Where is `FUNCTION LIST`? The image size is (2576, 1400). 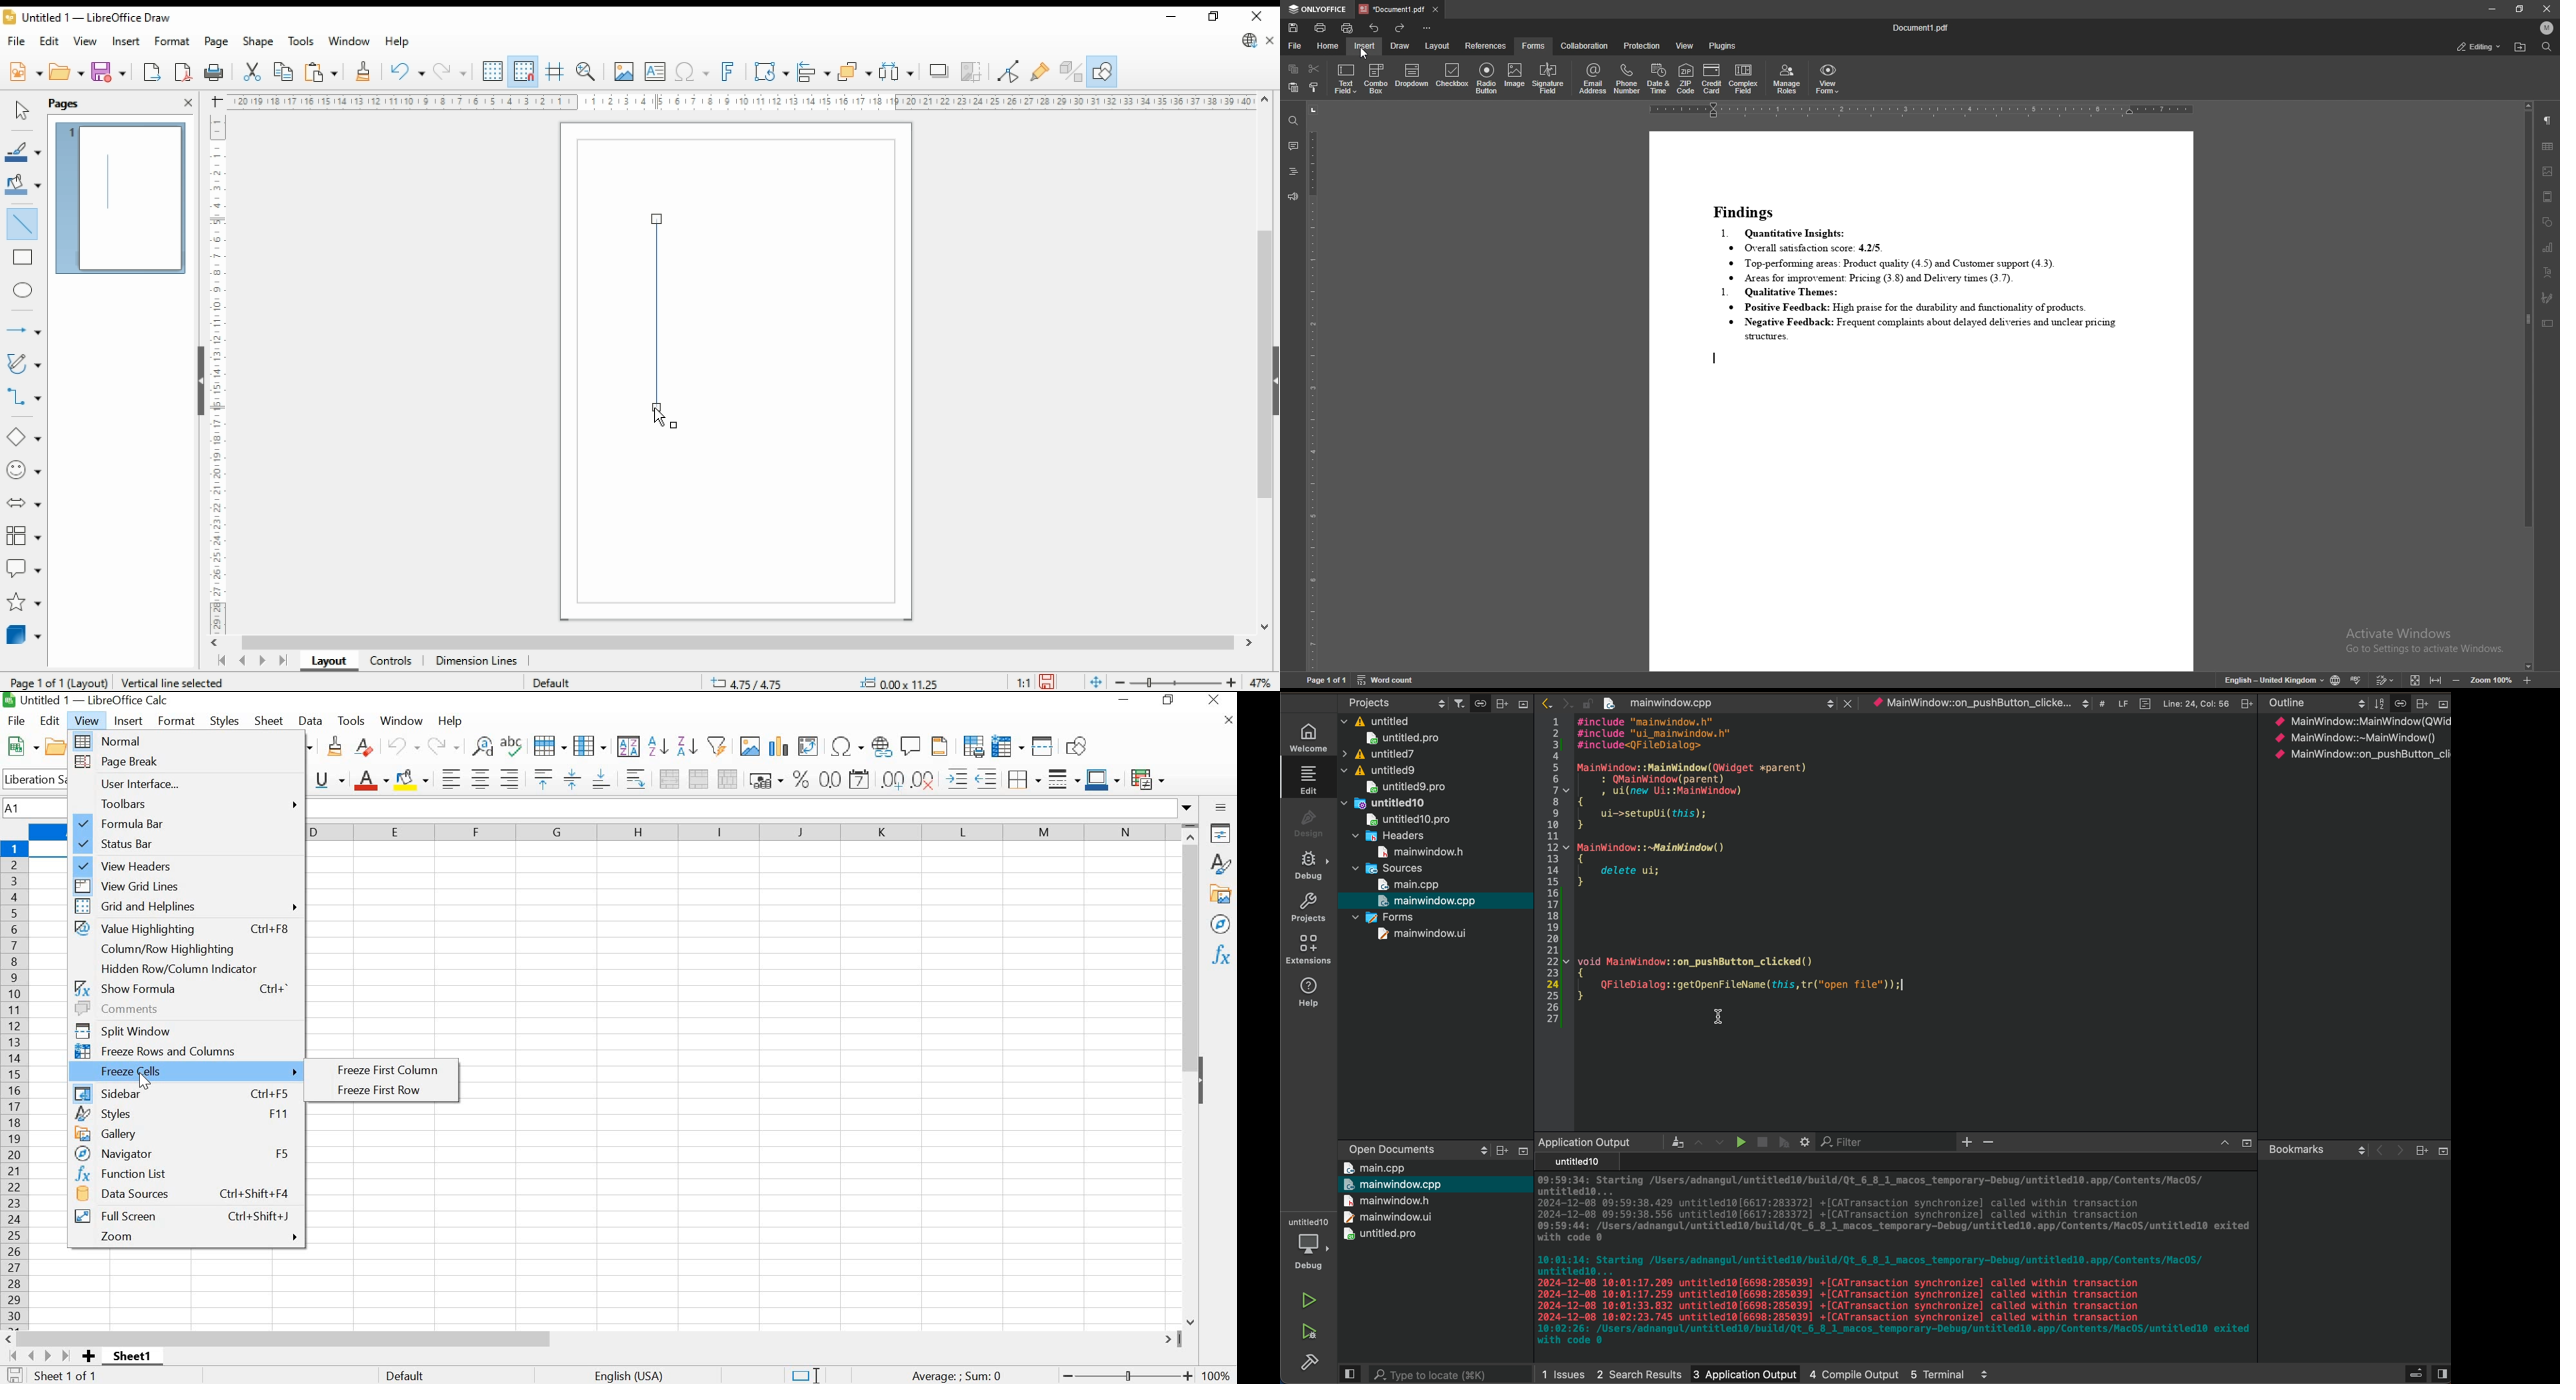 FUNCTION LIST is located at coordinates (181, 1174).